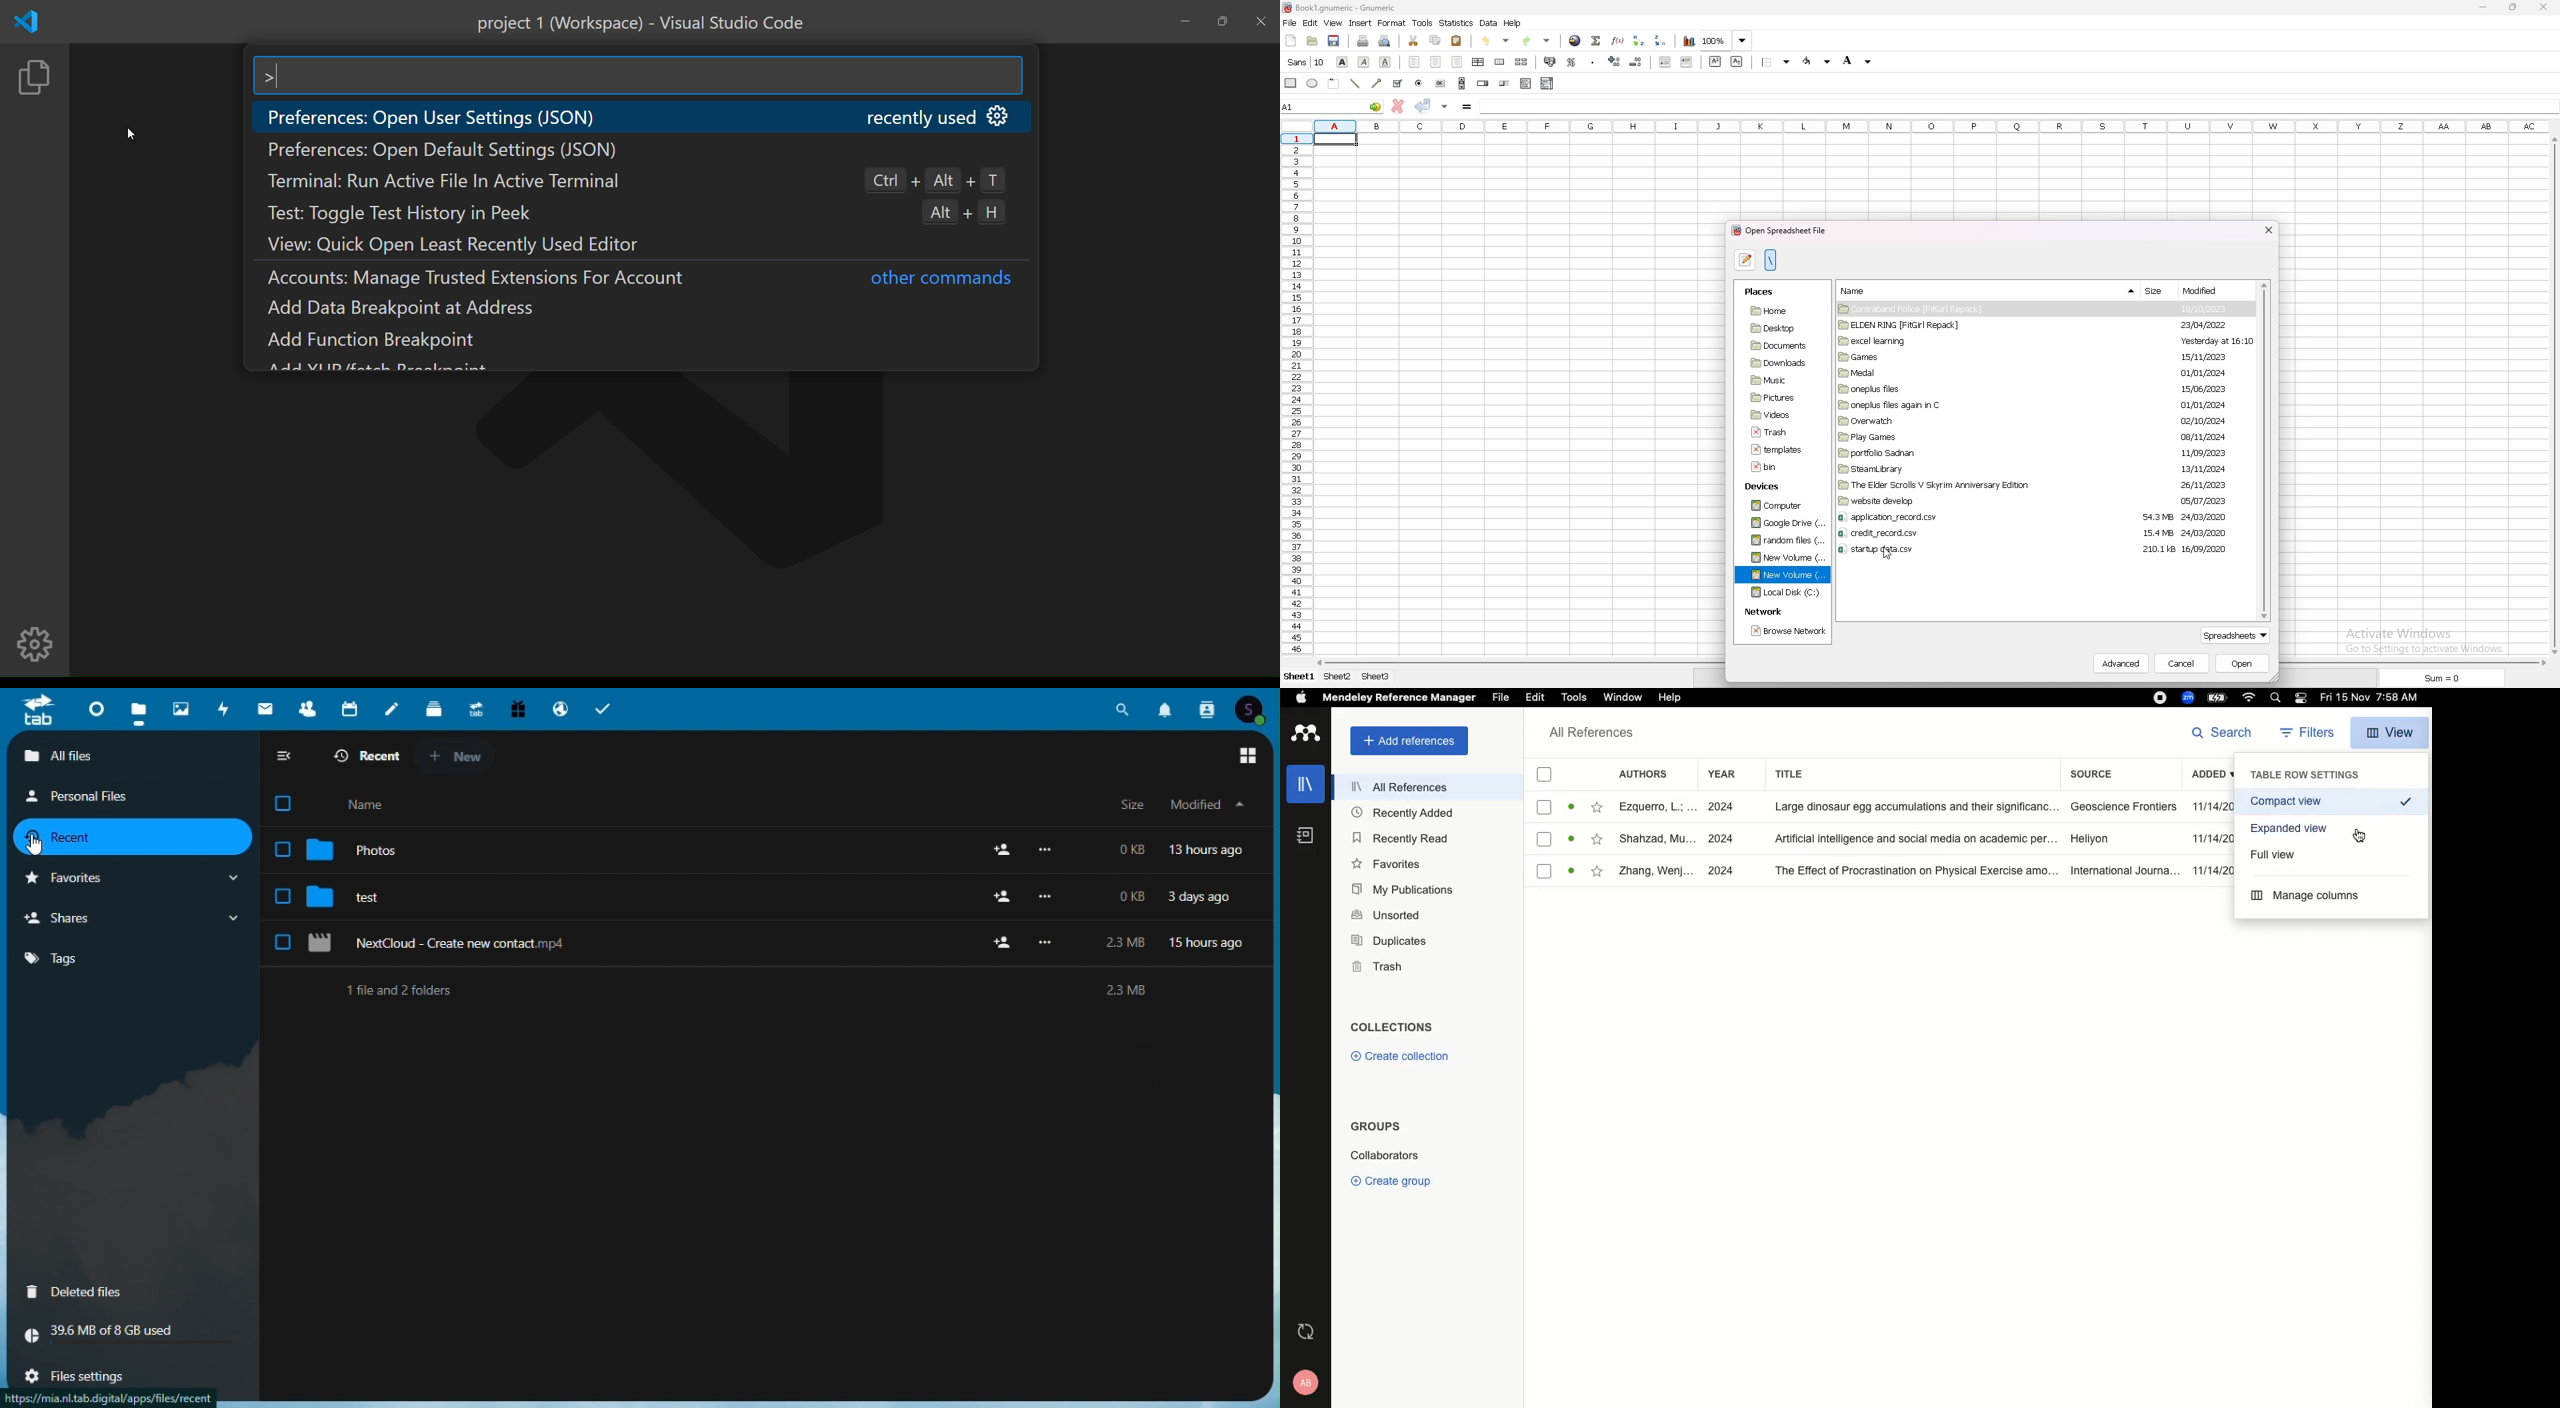 This screenshot has height=1428, width=2576. I want to click on search, so click(1124, 710).